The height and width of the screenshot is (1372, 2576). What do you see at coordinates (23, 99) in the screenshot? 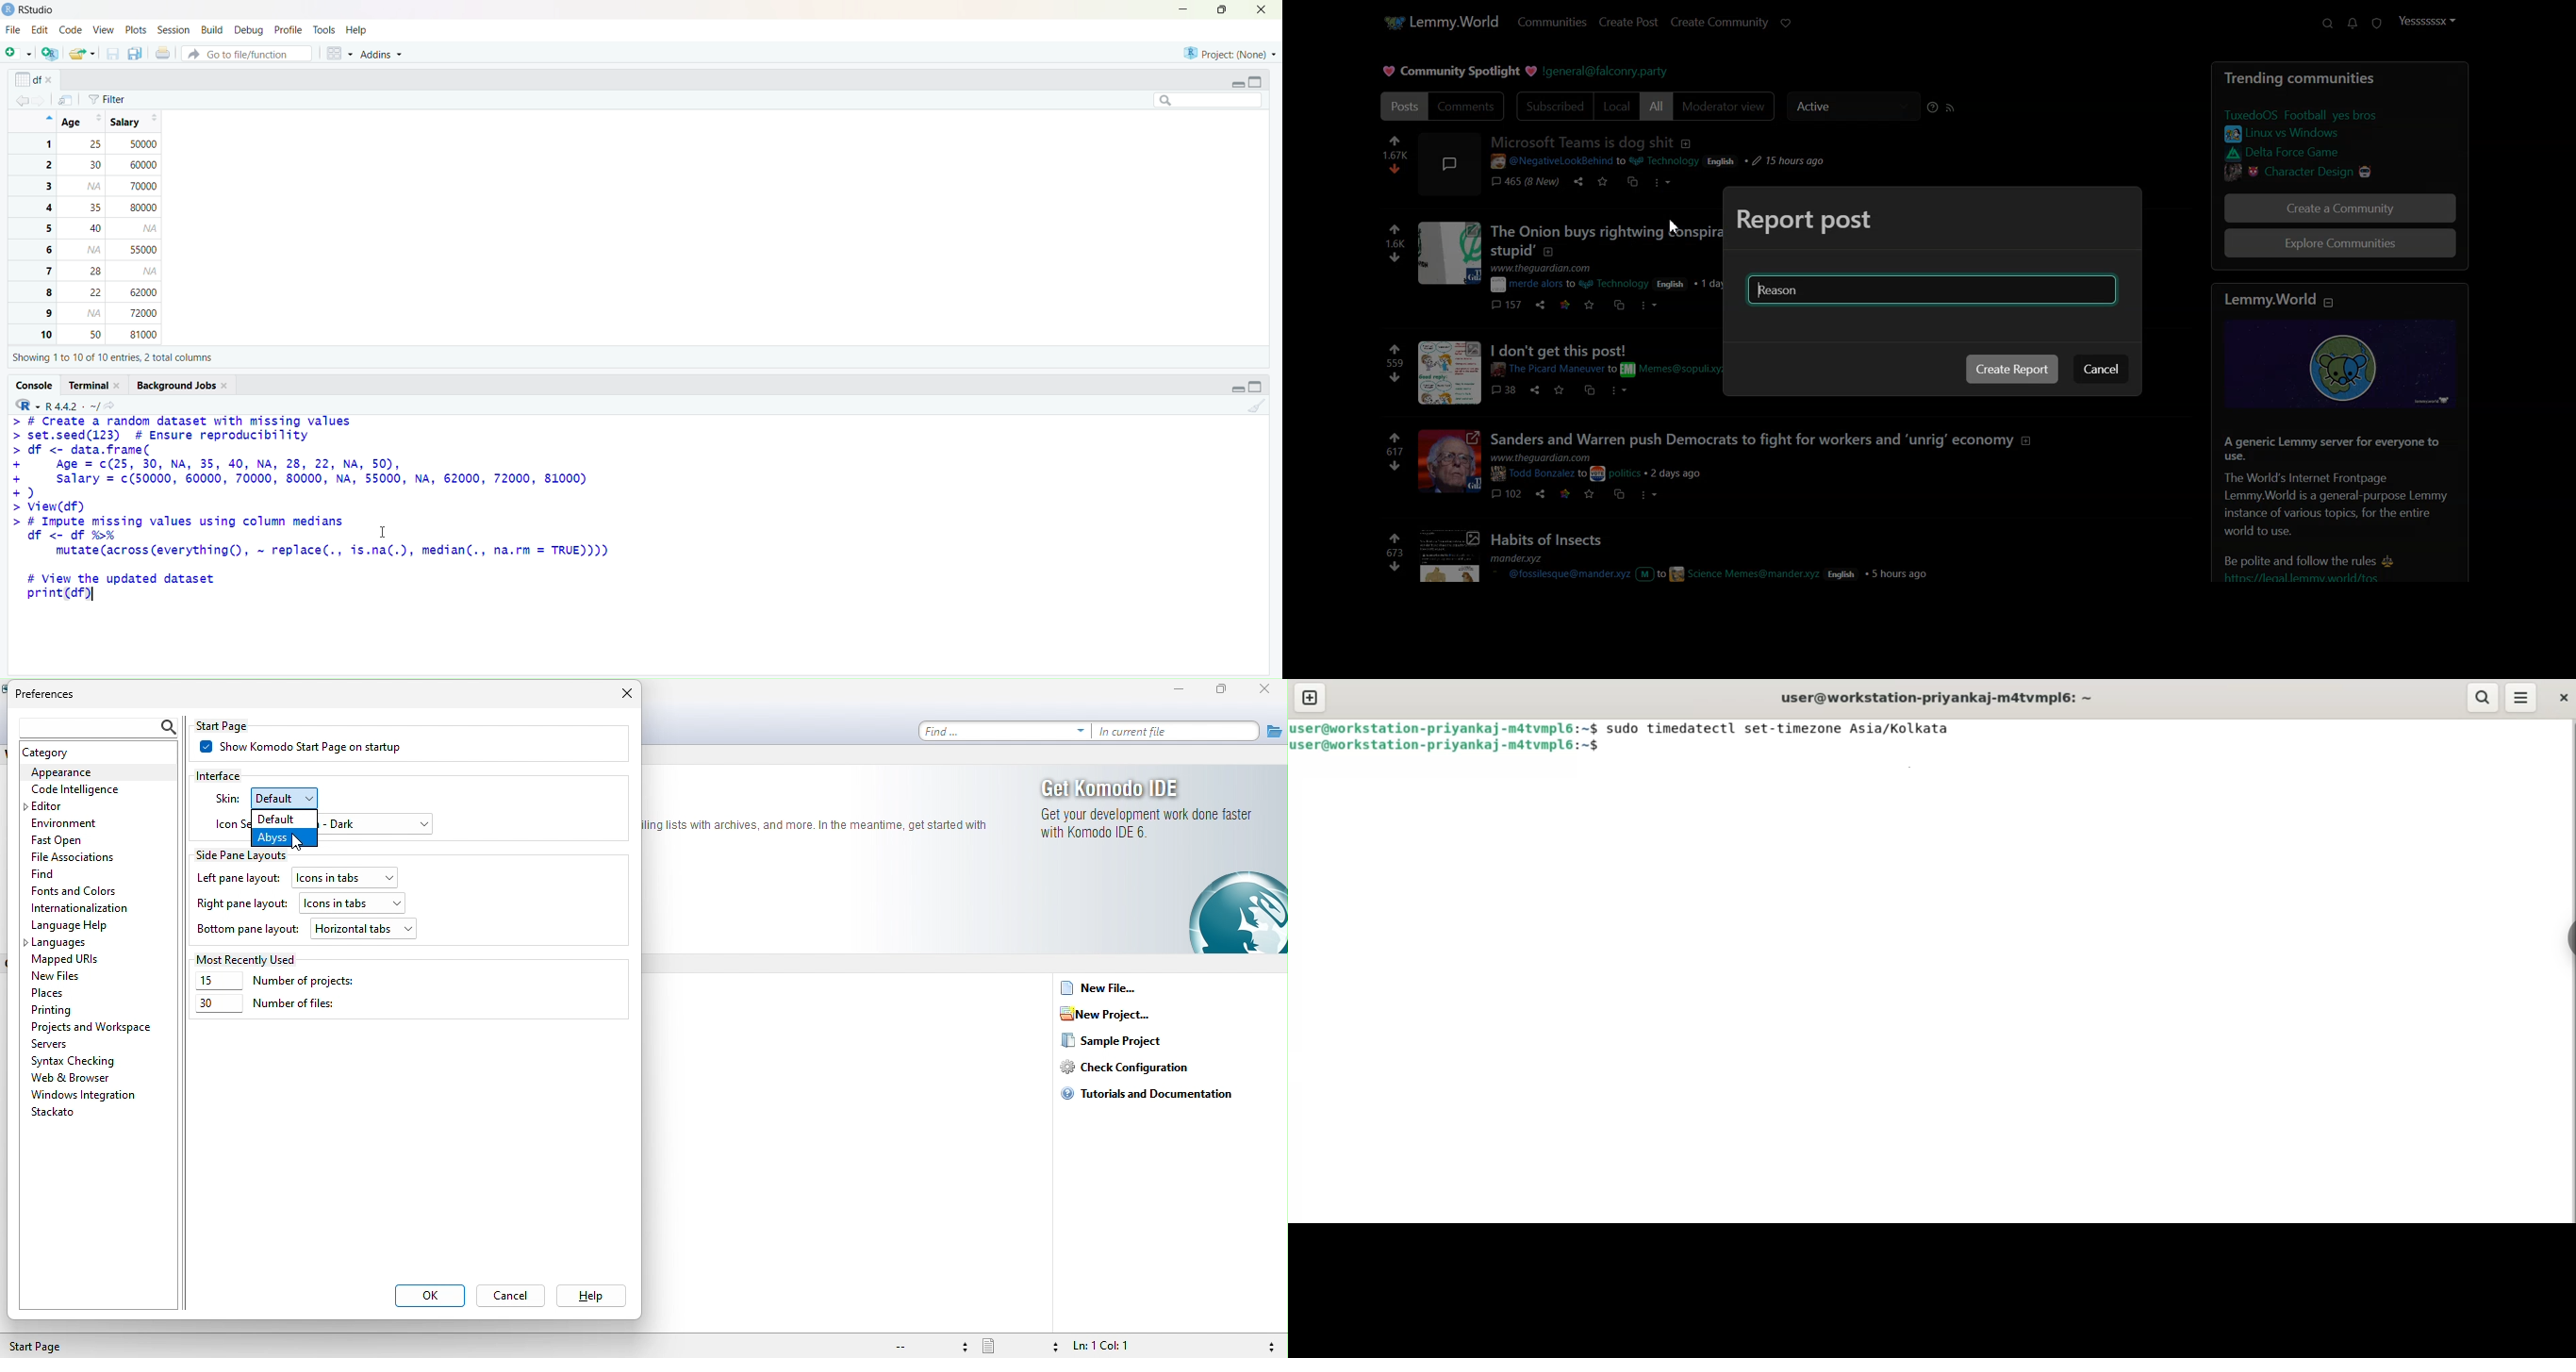
I see `backward` at bounding box center [23, 99].